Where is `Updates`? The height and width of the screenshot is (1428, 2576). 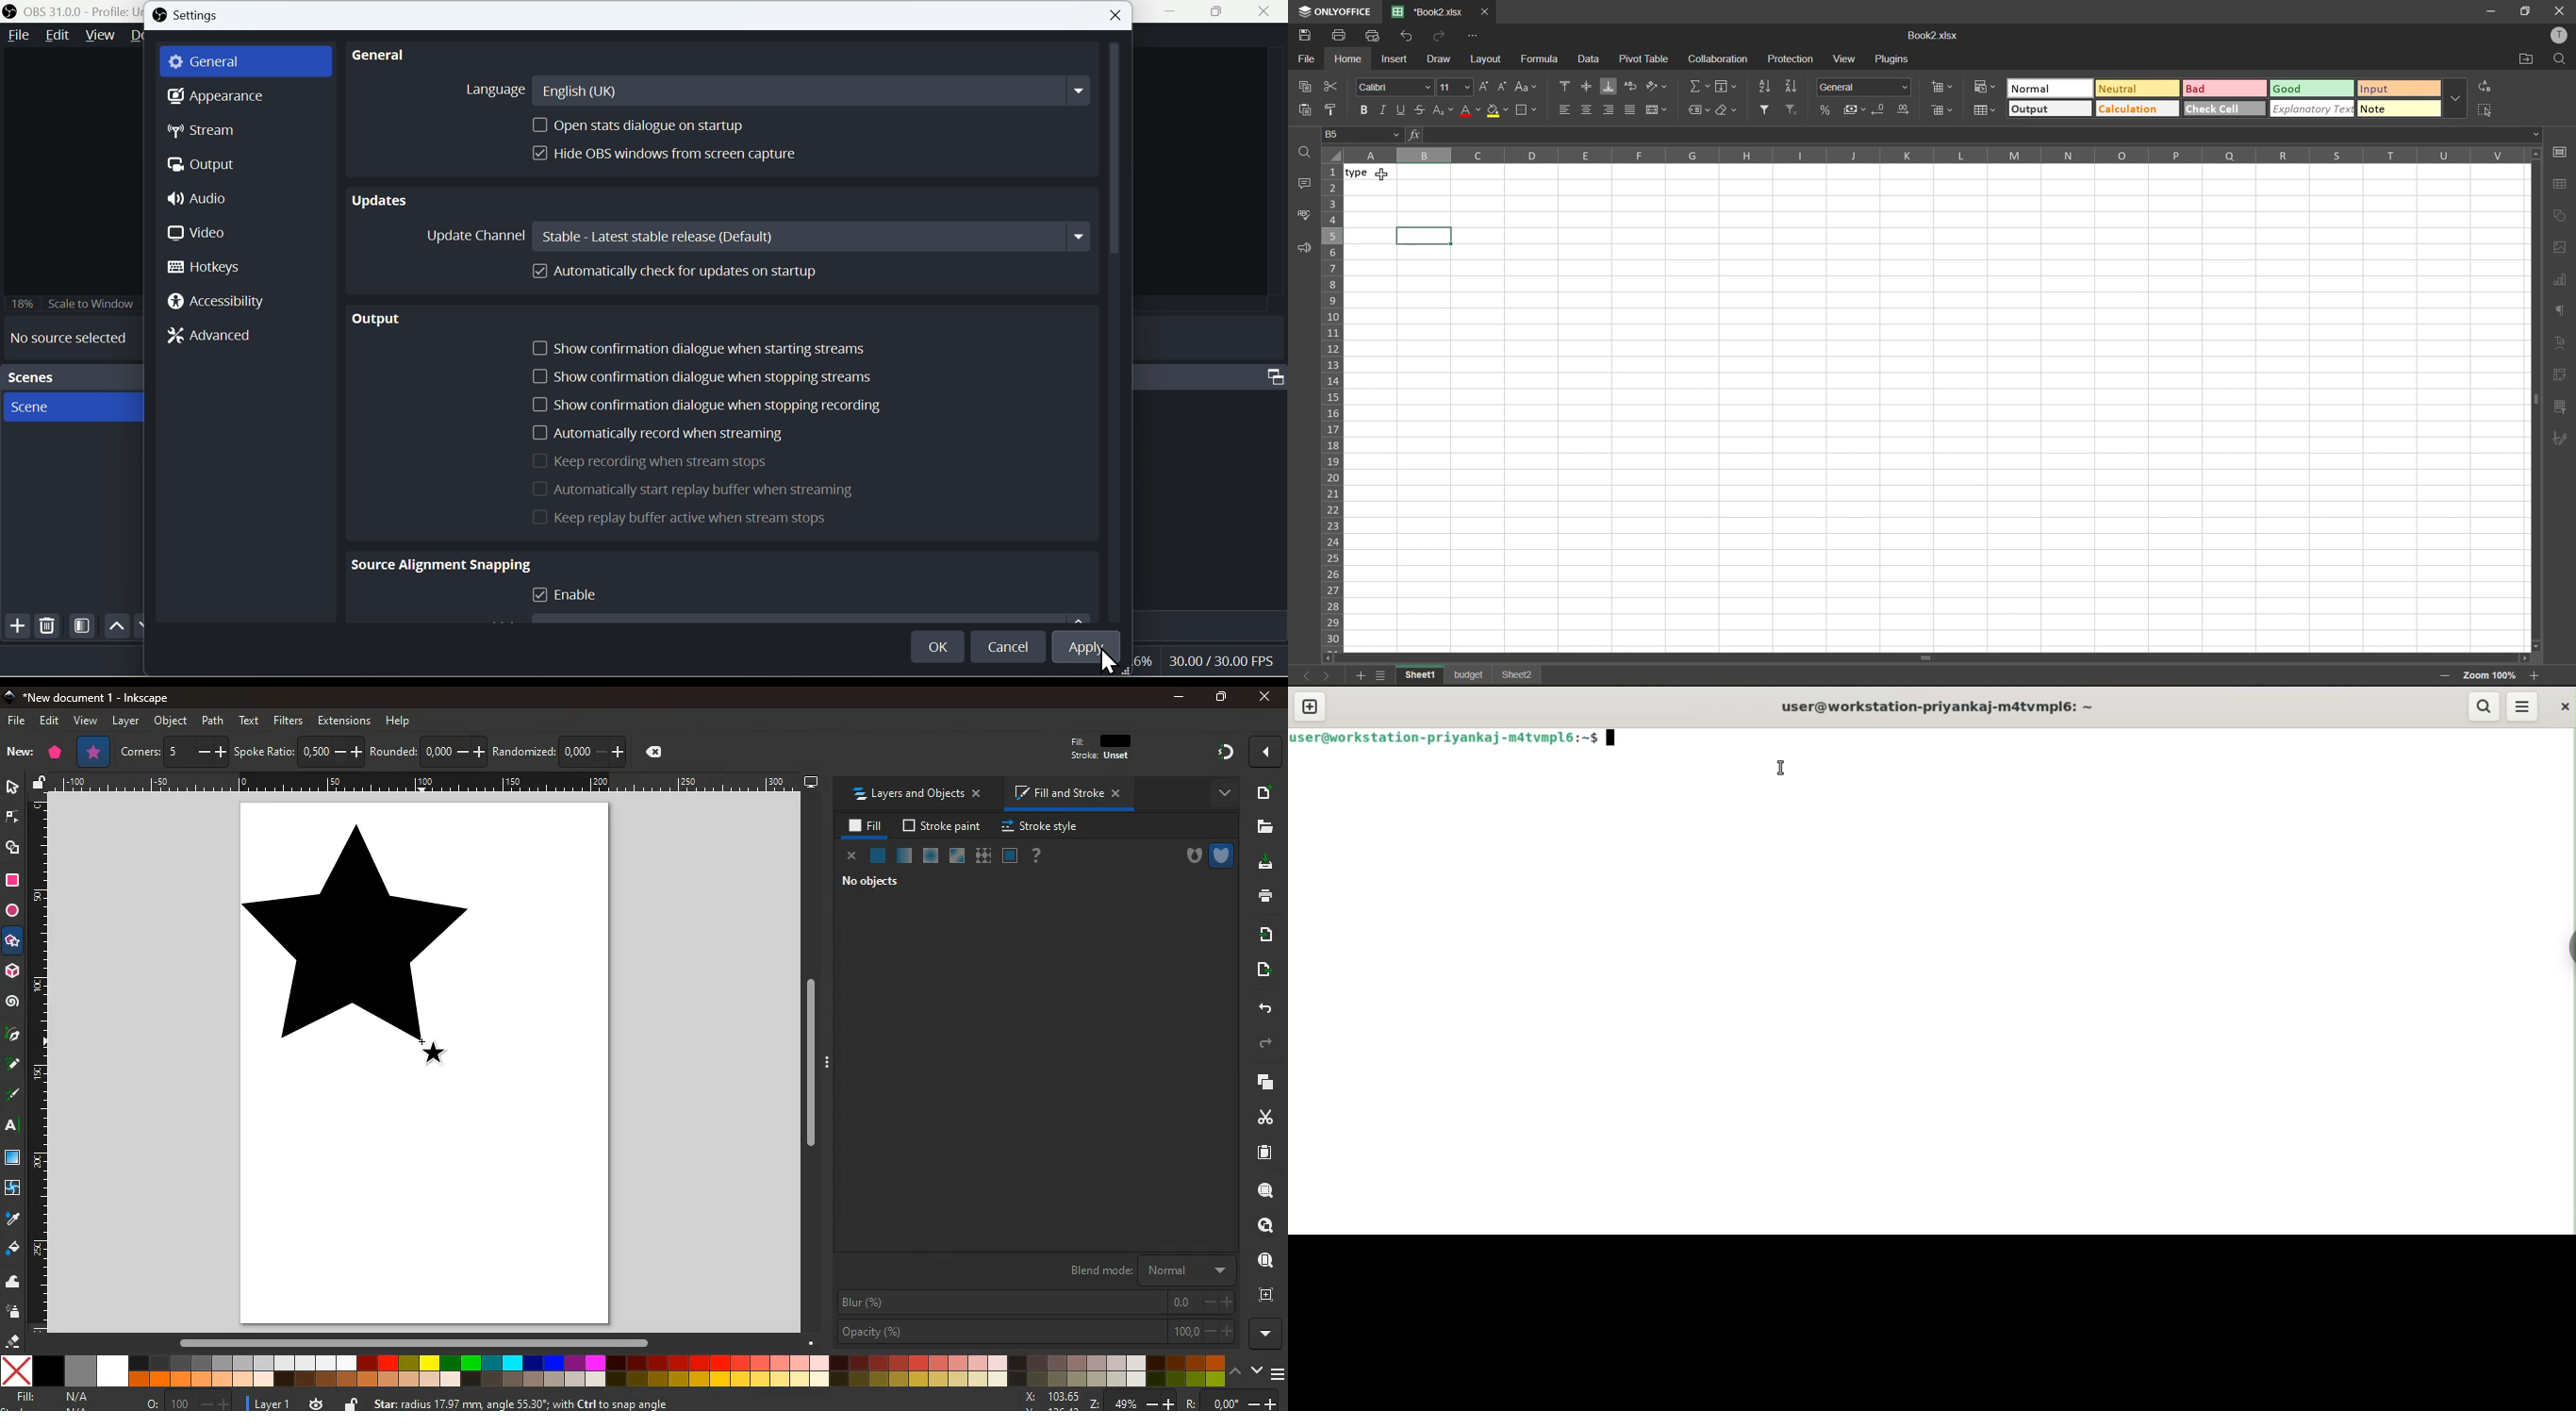
Updates is located at coordinates (382, 205).